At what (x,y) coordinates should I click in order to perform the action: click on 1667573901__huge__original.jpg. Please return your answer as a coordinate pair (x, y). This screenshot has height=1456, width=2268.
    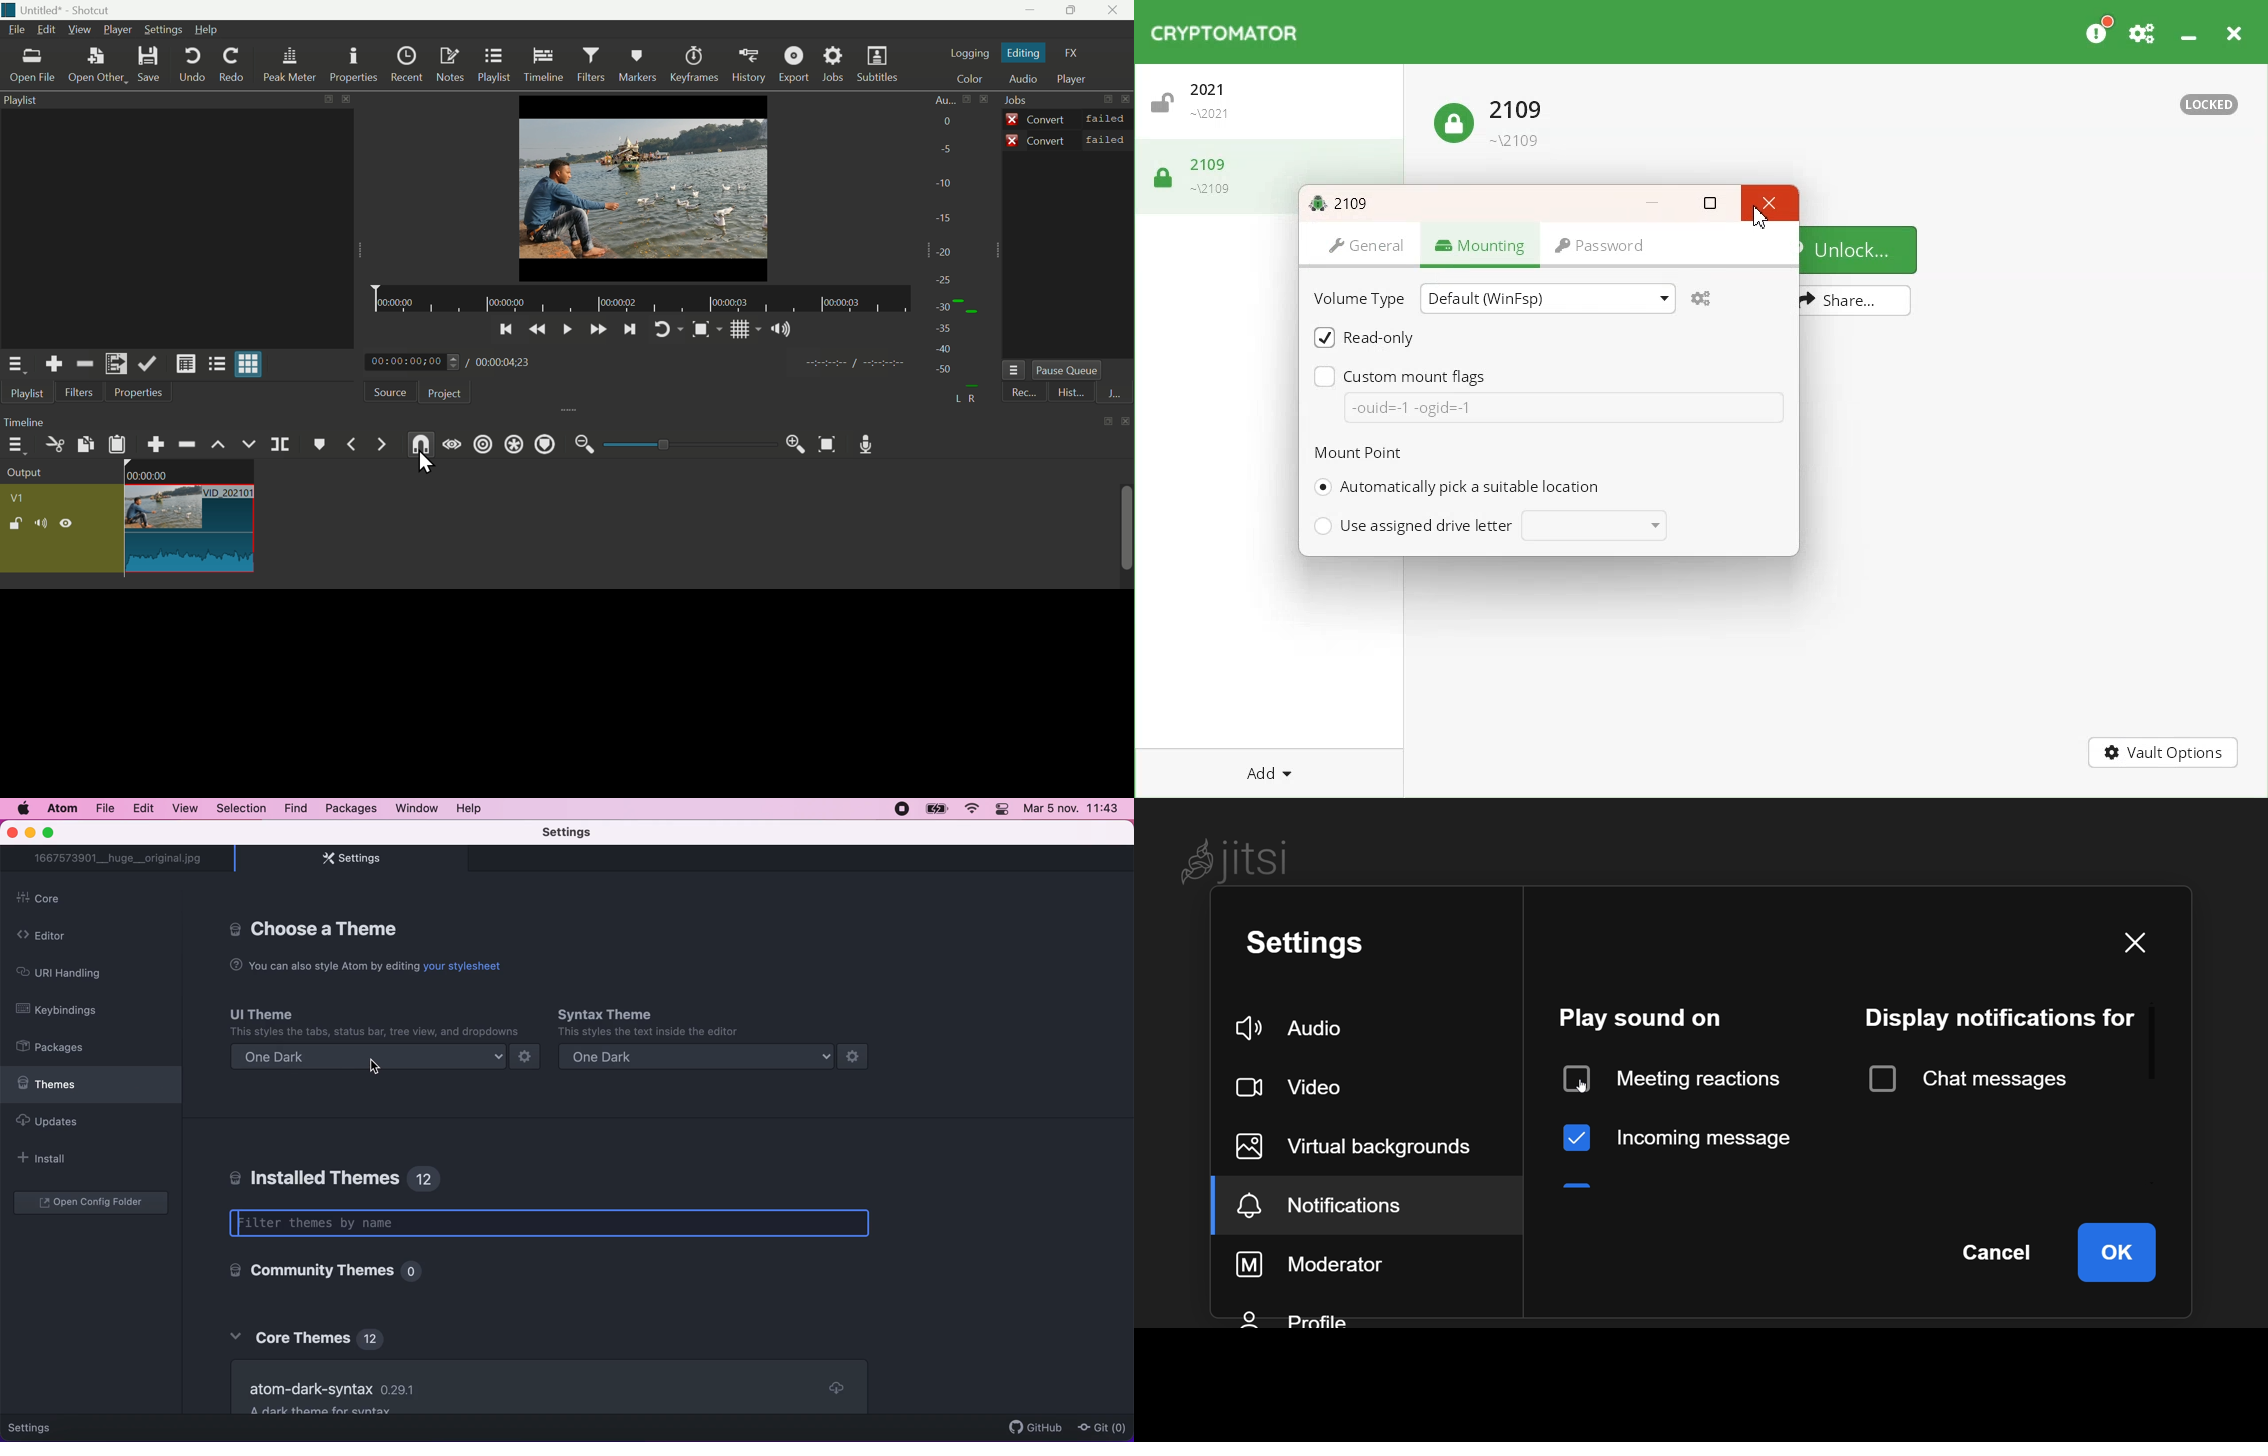
    Looking at the image, I should click on (121, 859).